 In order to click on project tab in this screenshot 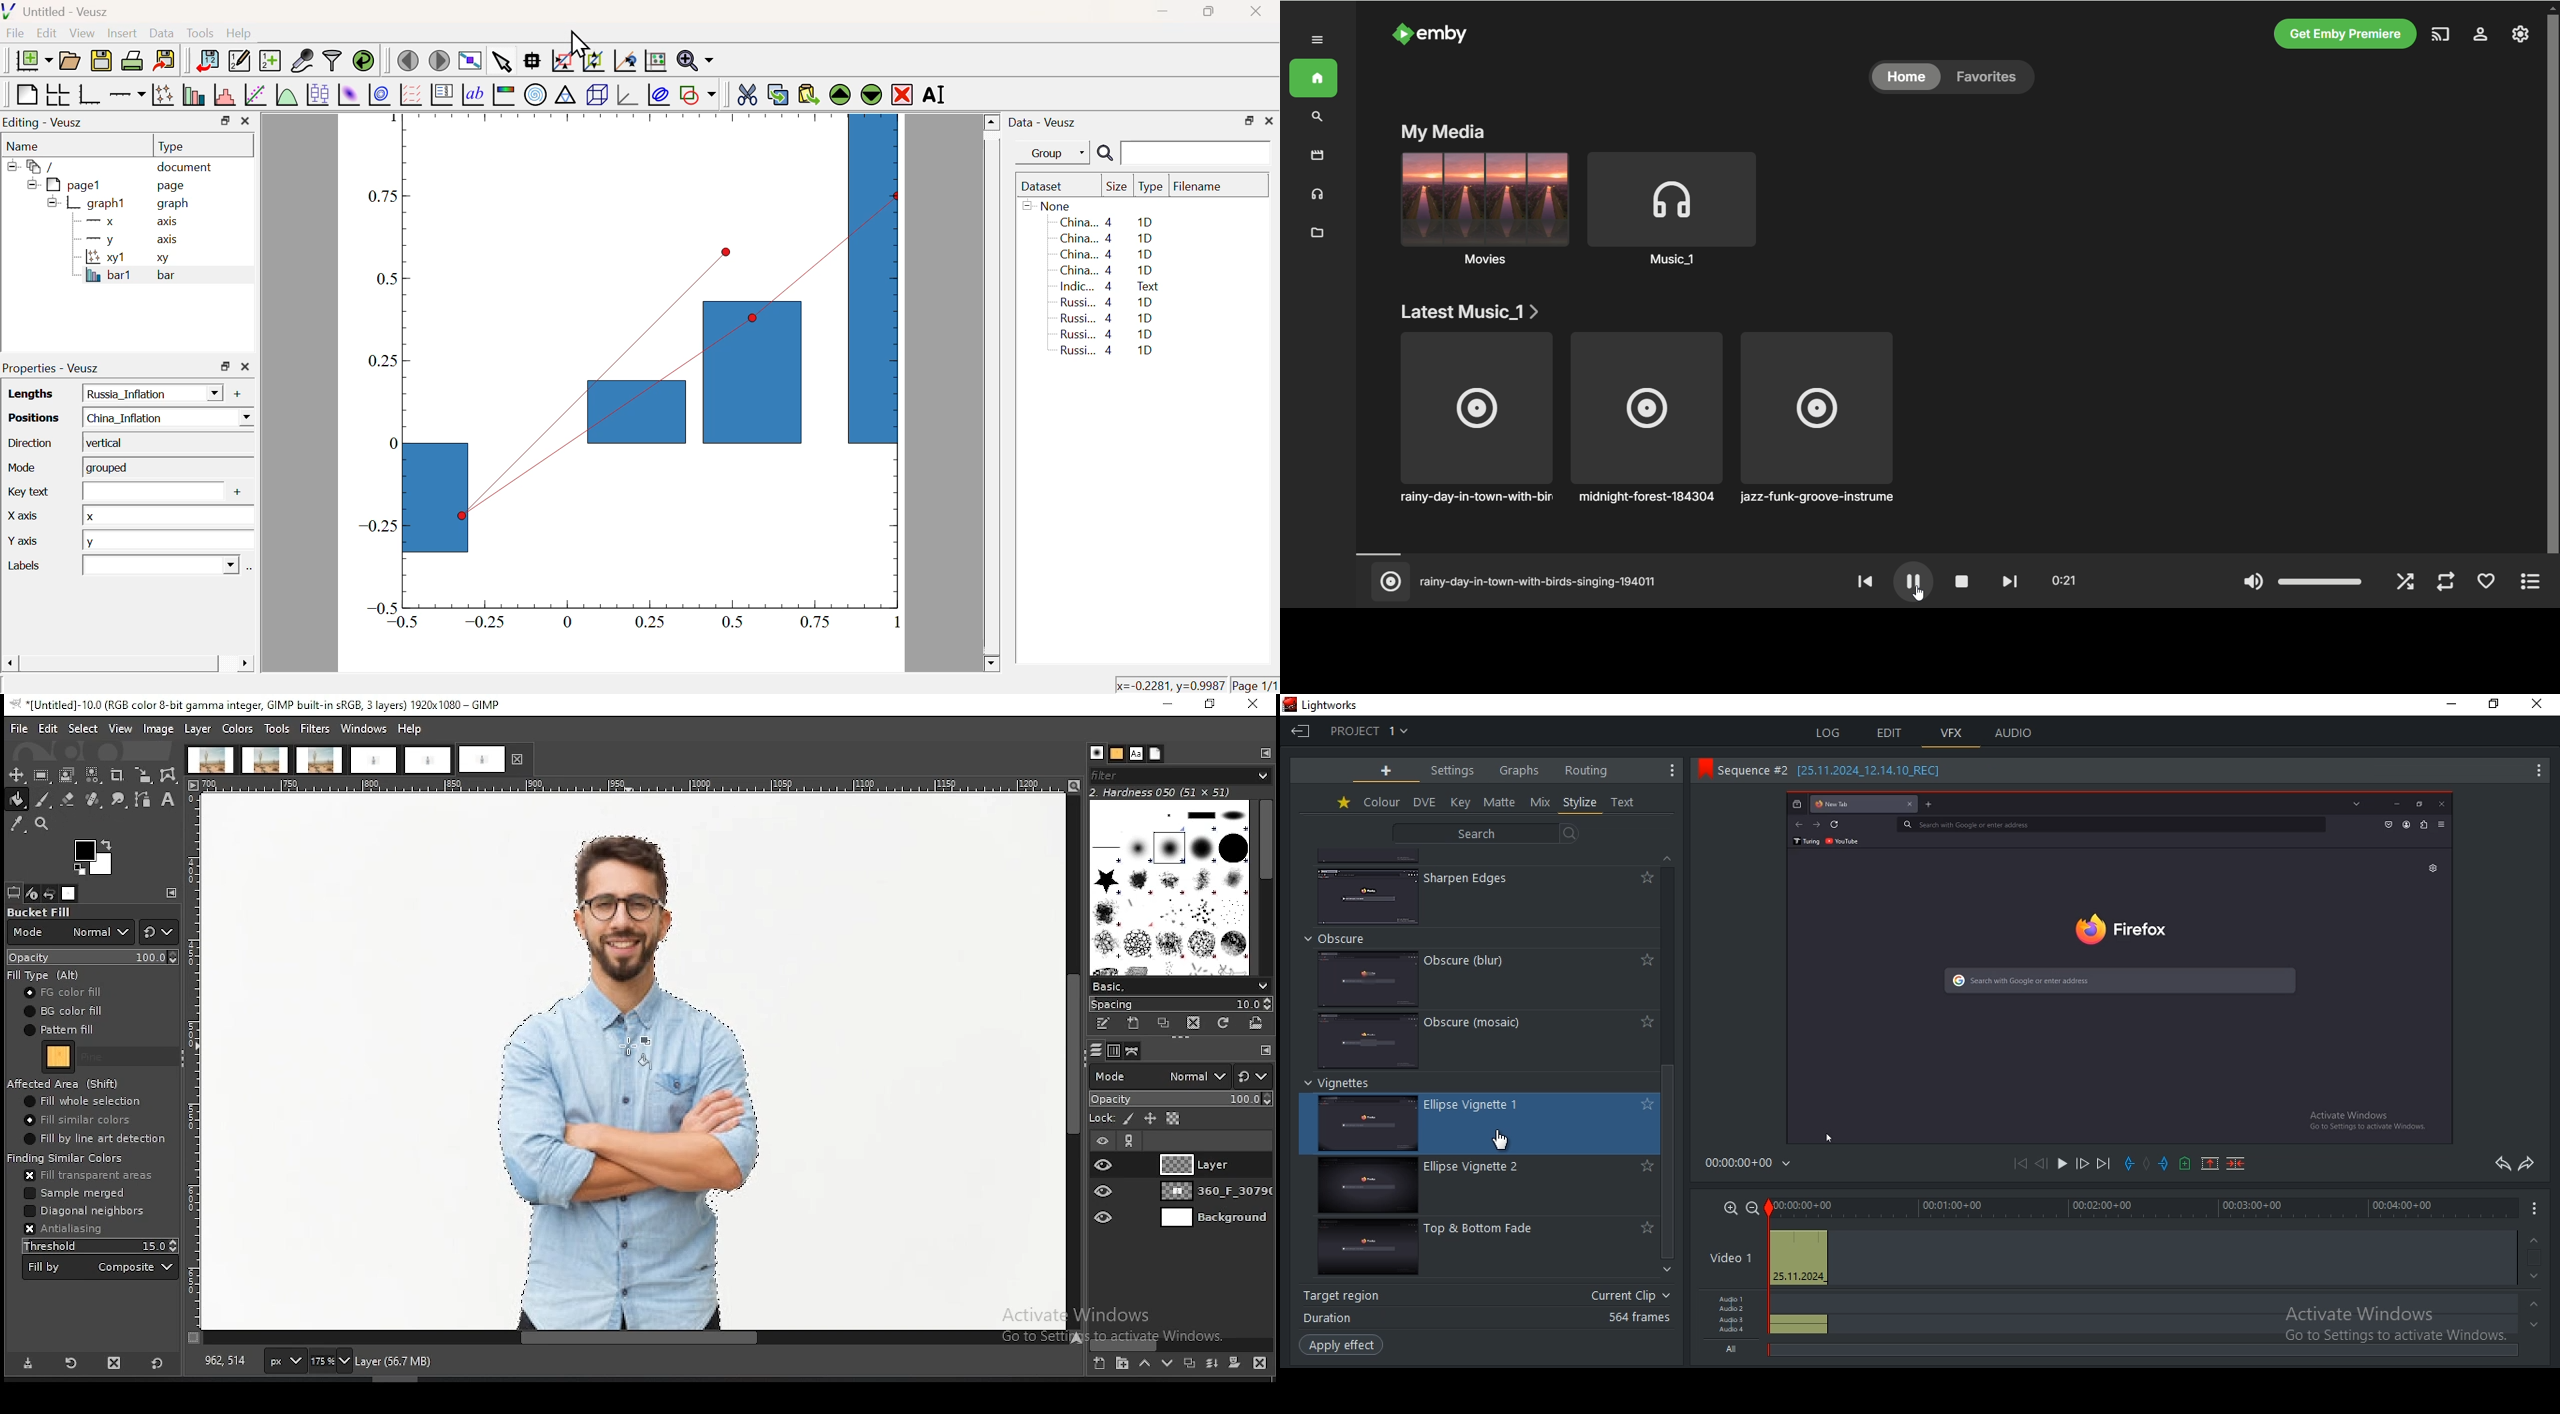, I will do `click(495, 759)`.